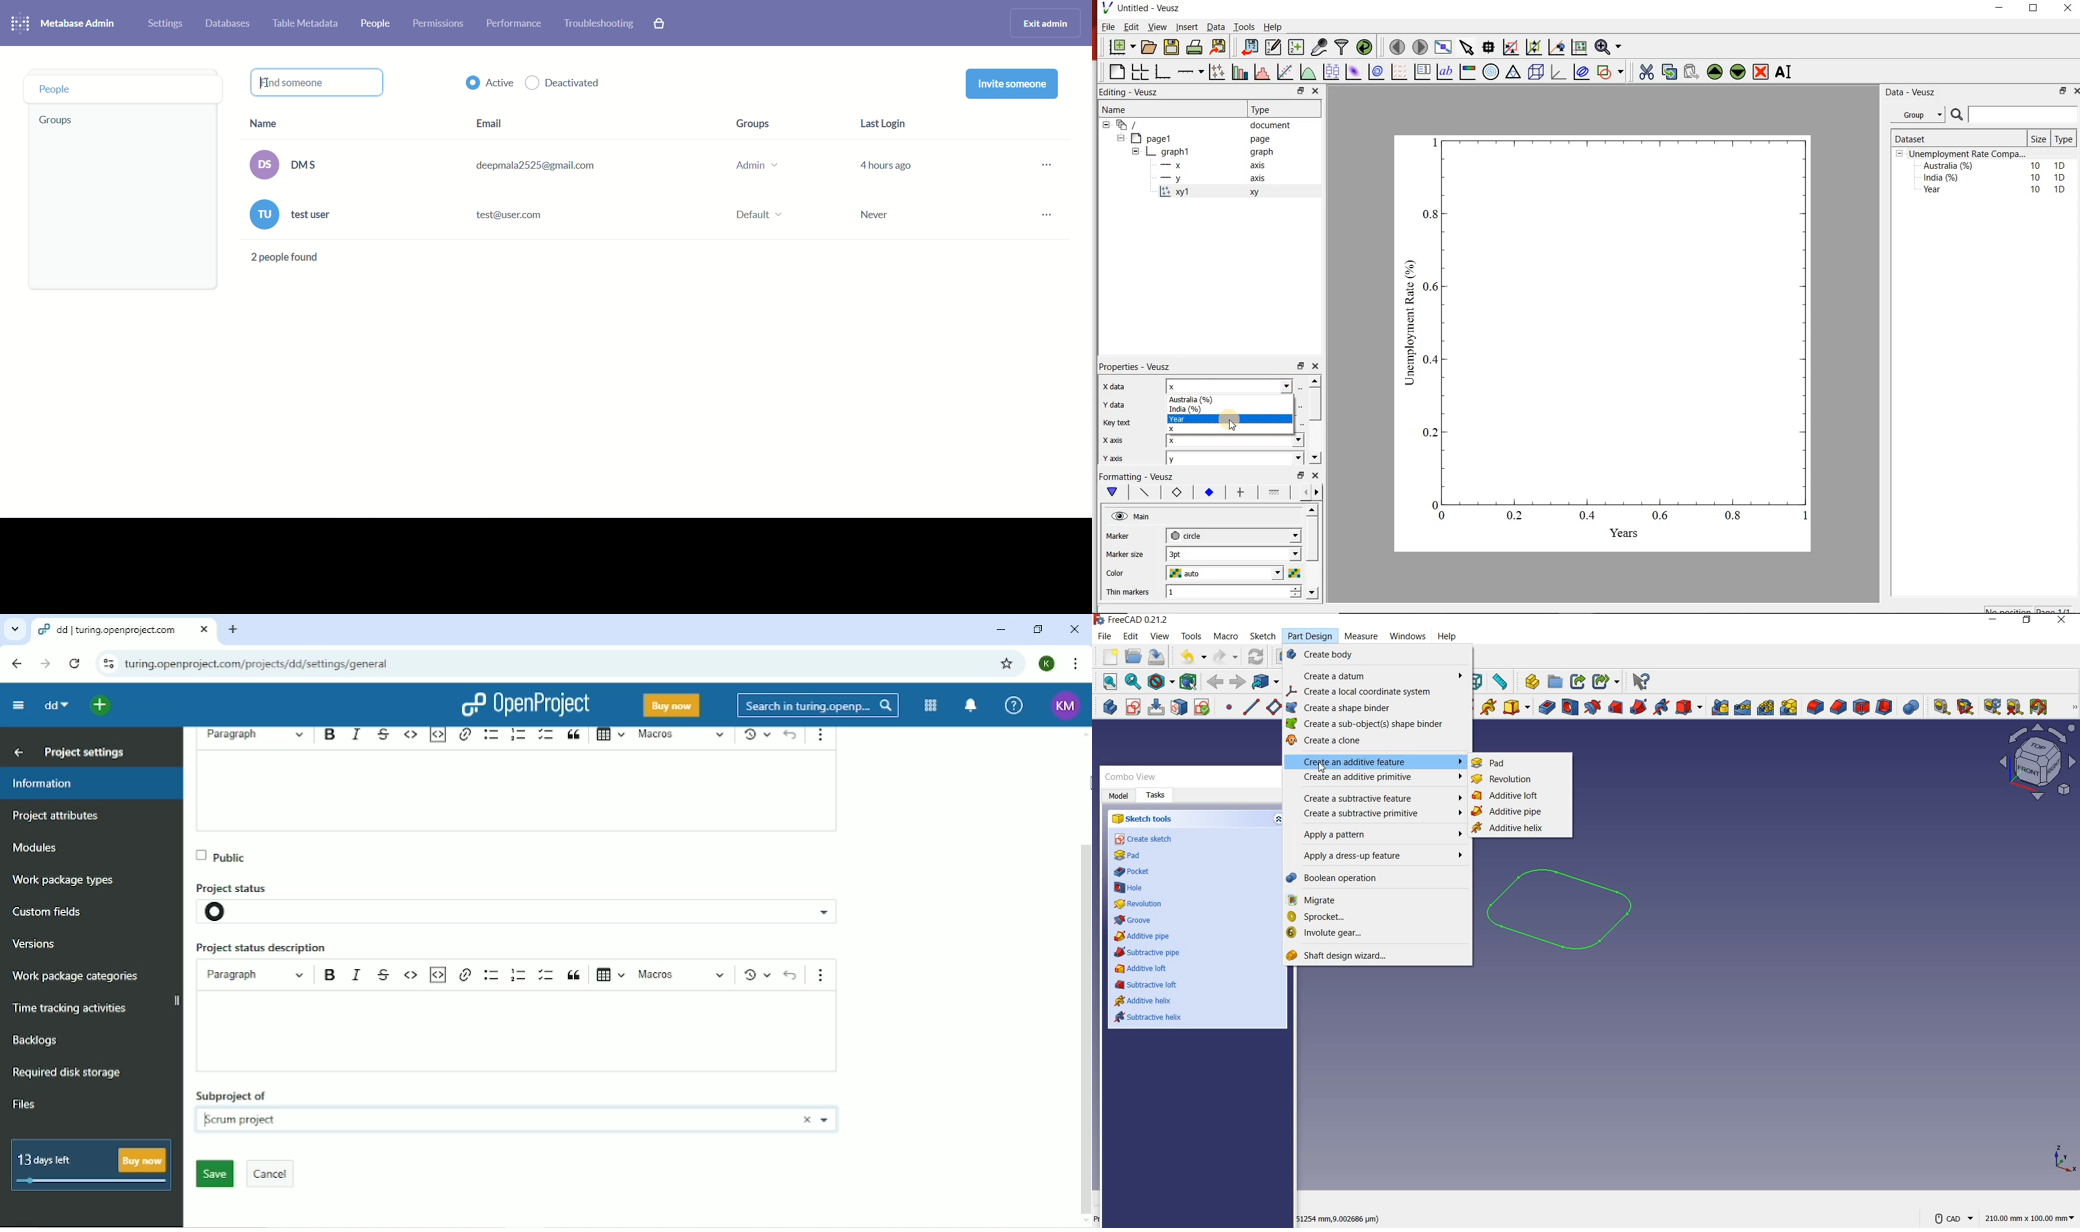 This screenshot has height=1232, width=2100. What do you see at coordinates (263, 946) in the screenshot?
I see `Project status description` at bounding box center [263, 946].